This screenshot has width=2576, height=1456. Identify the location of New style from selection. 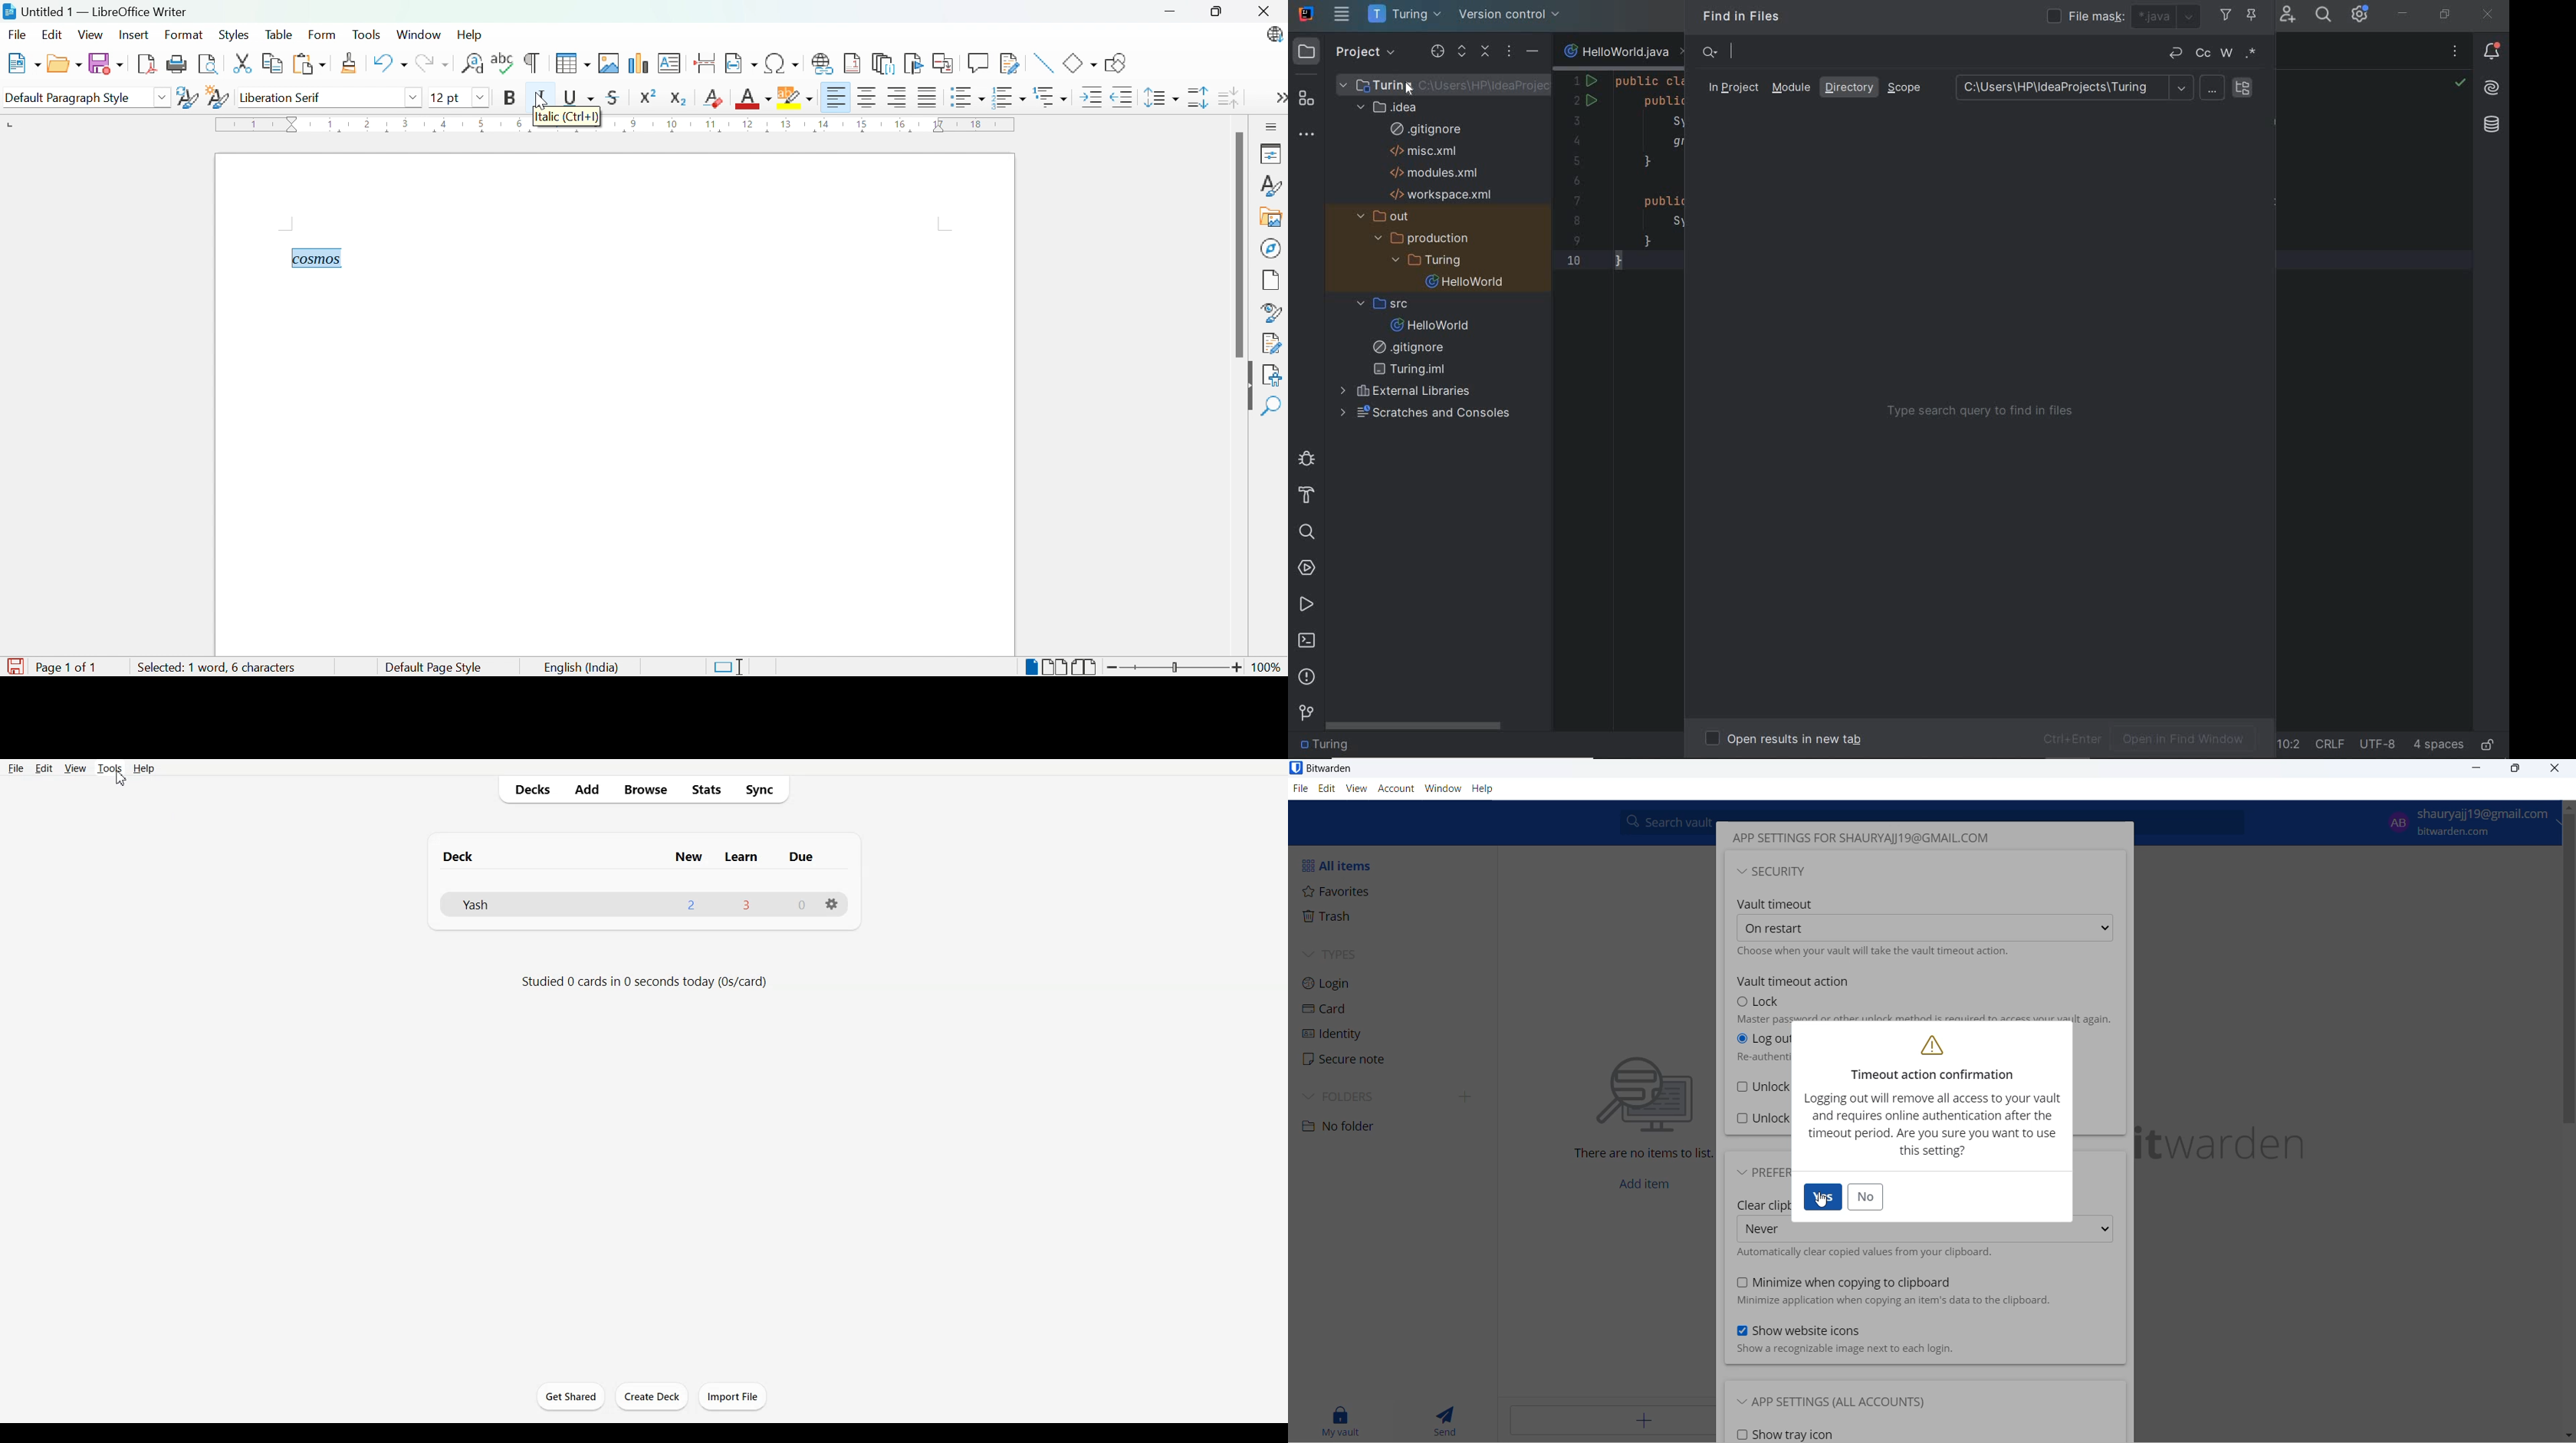
(217, 98).